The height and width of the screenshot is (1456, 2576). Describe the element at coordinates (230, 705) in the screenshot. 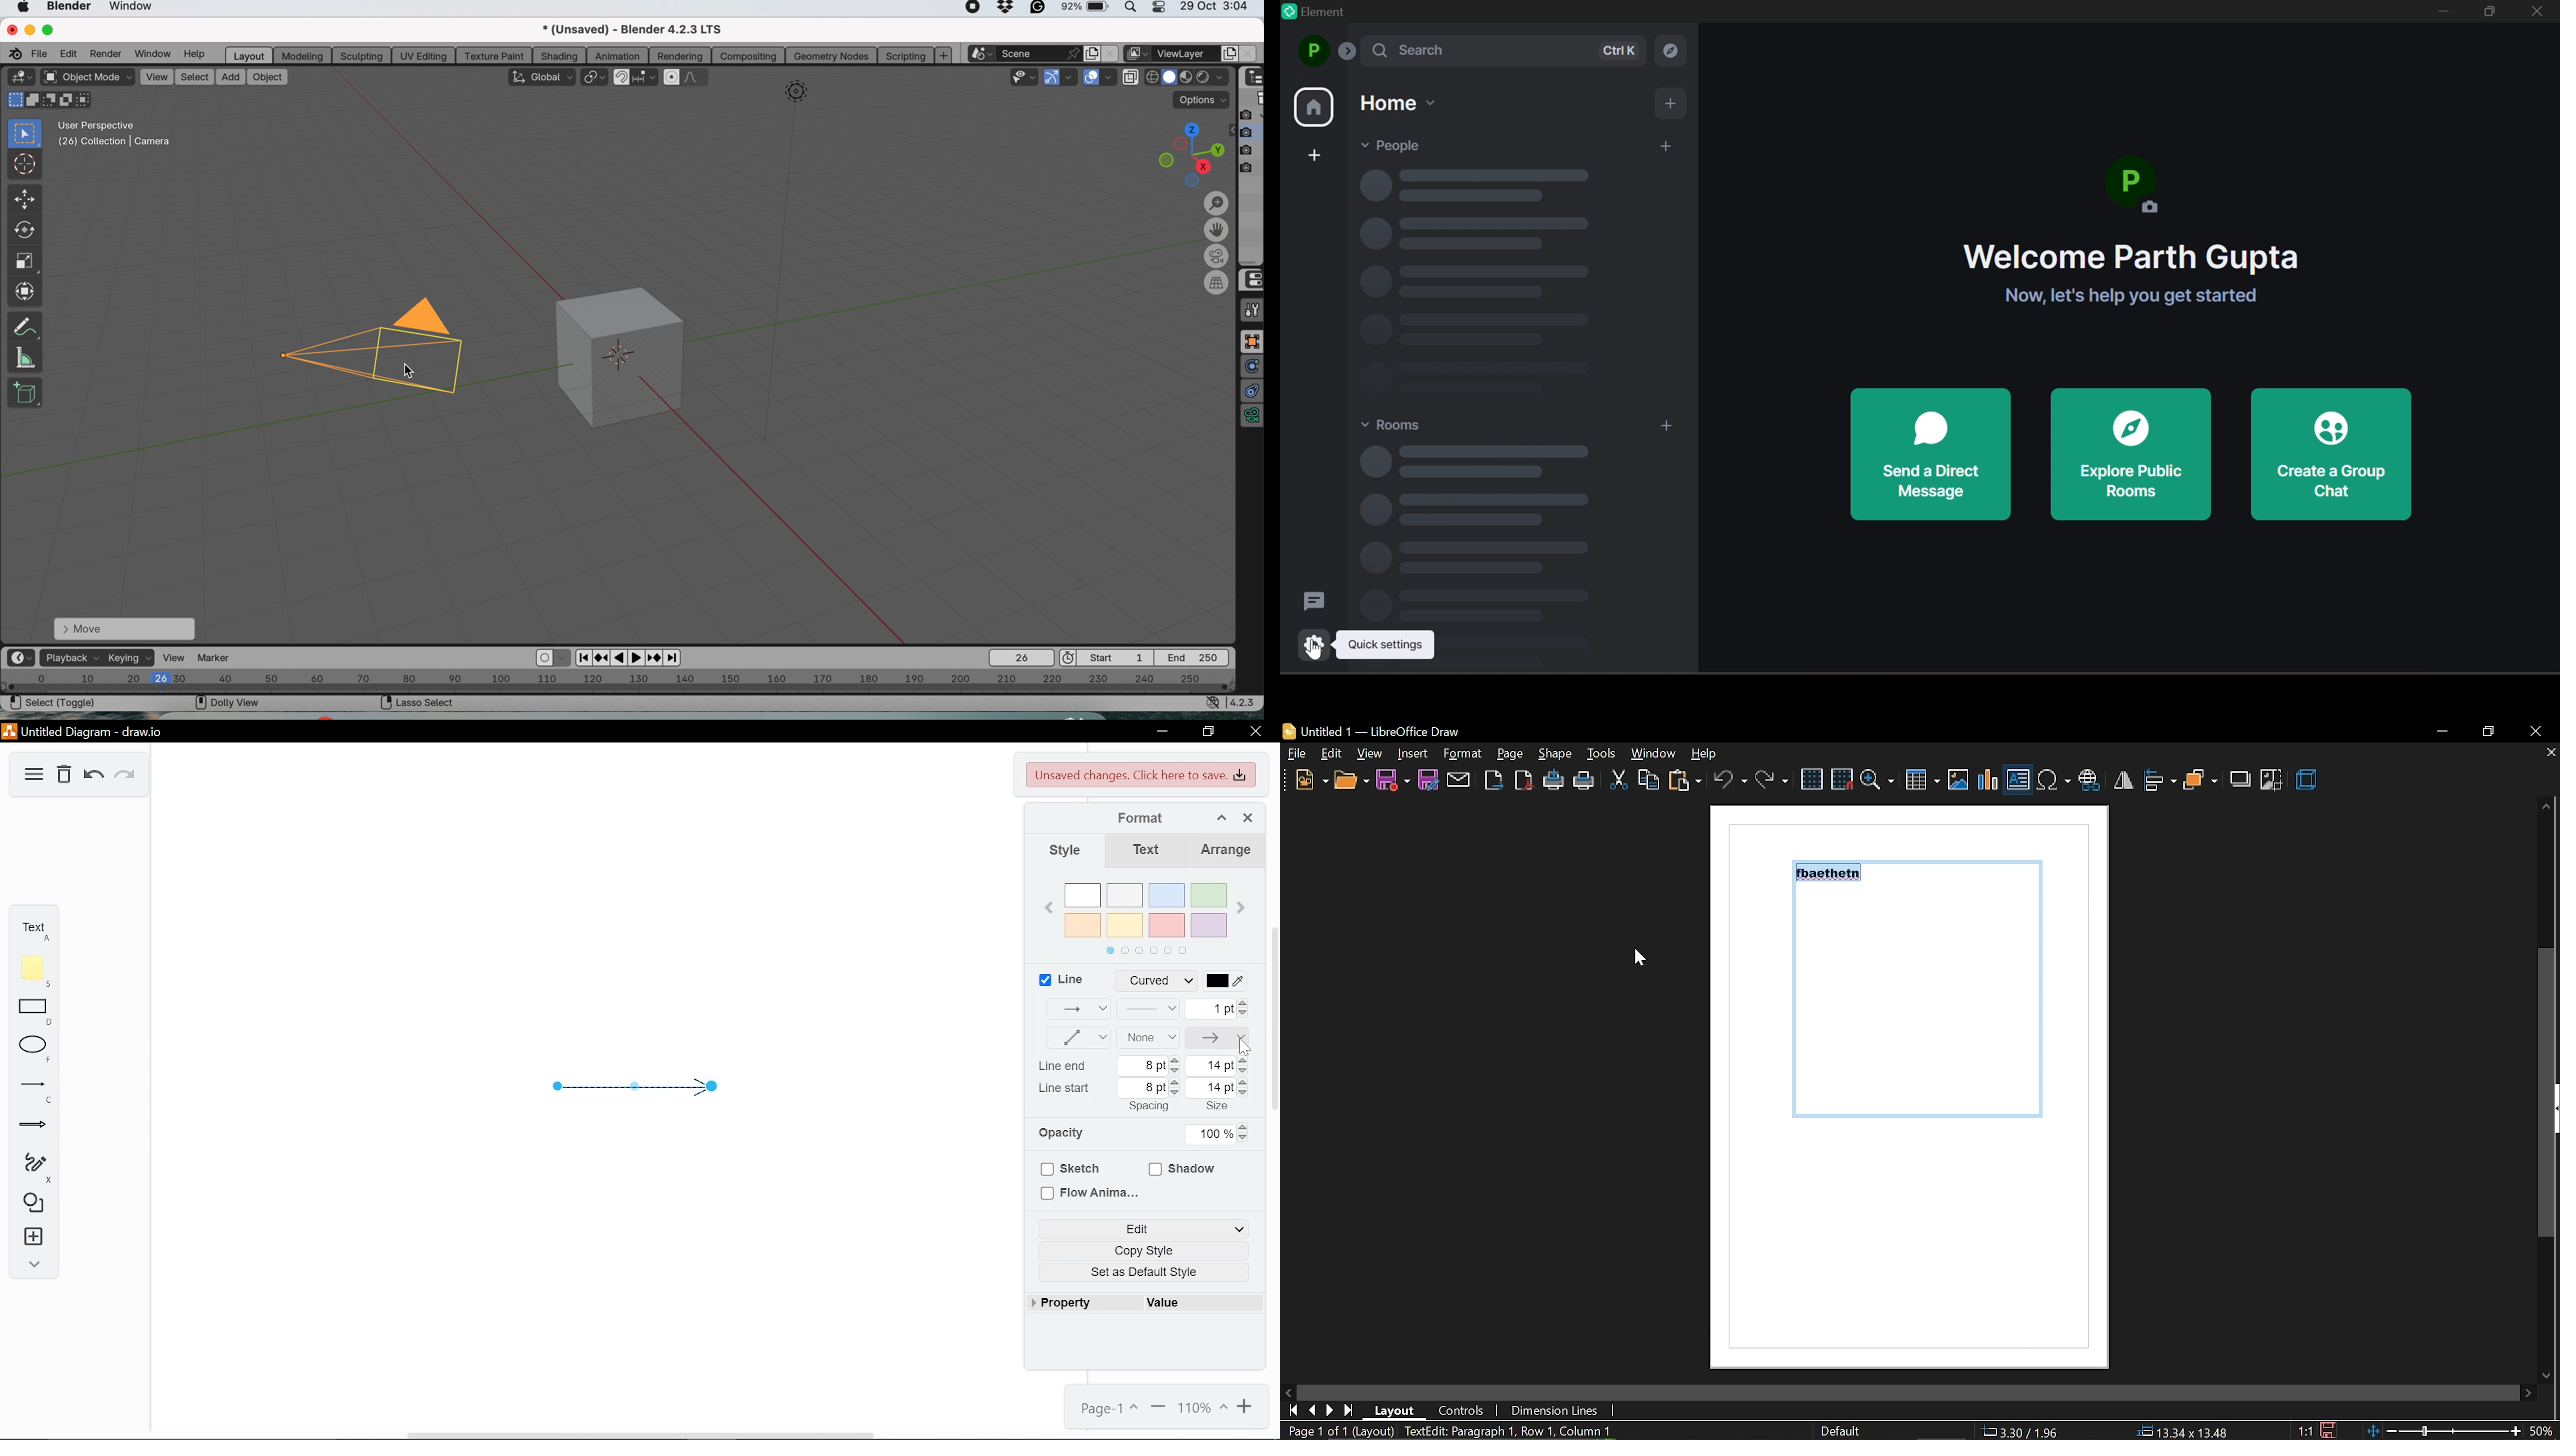

I see `Doly View` at that location.